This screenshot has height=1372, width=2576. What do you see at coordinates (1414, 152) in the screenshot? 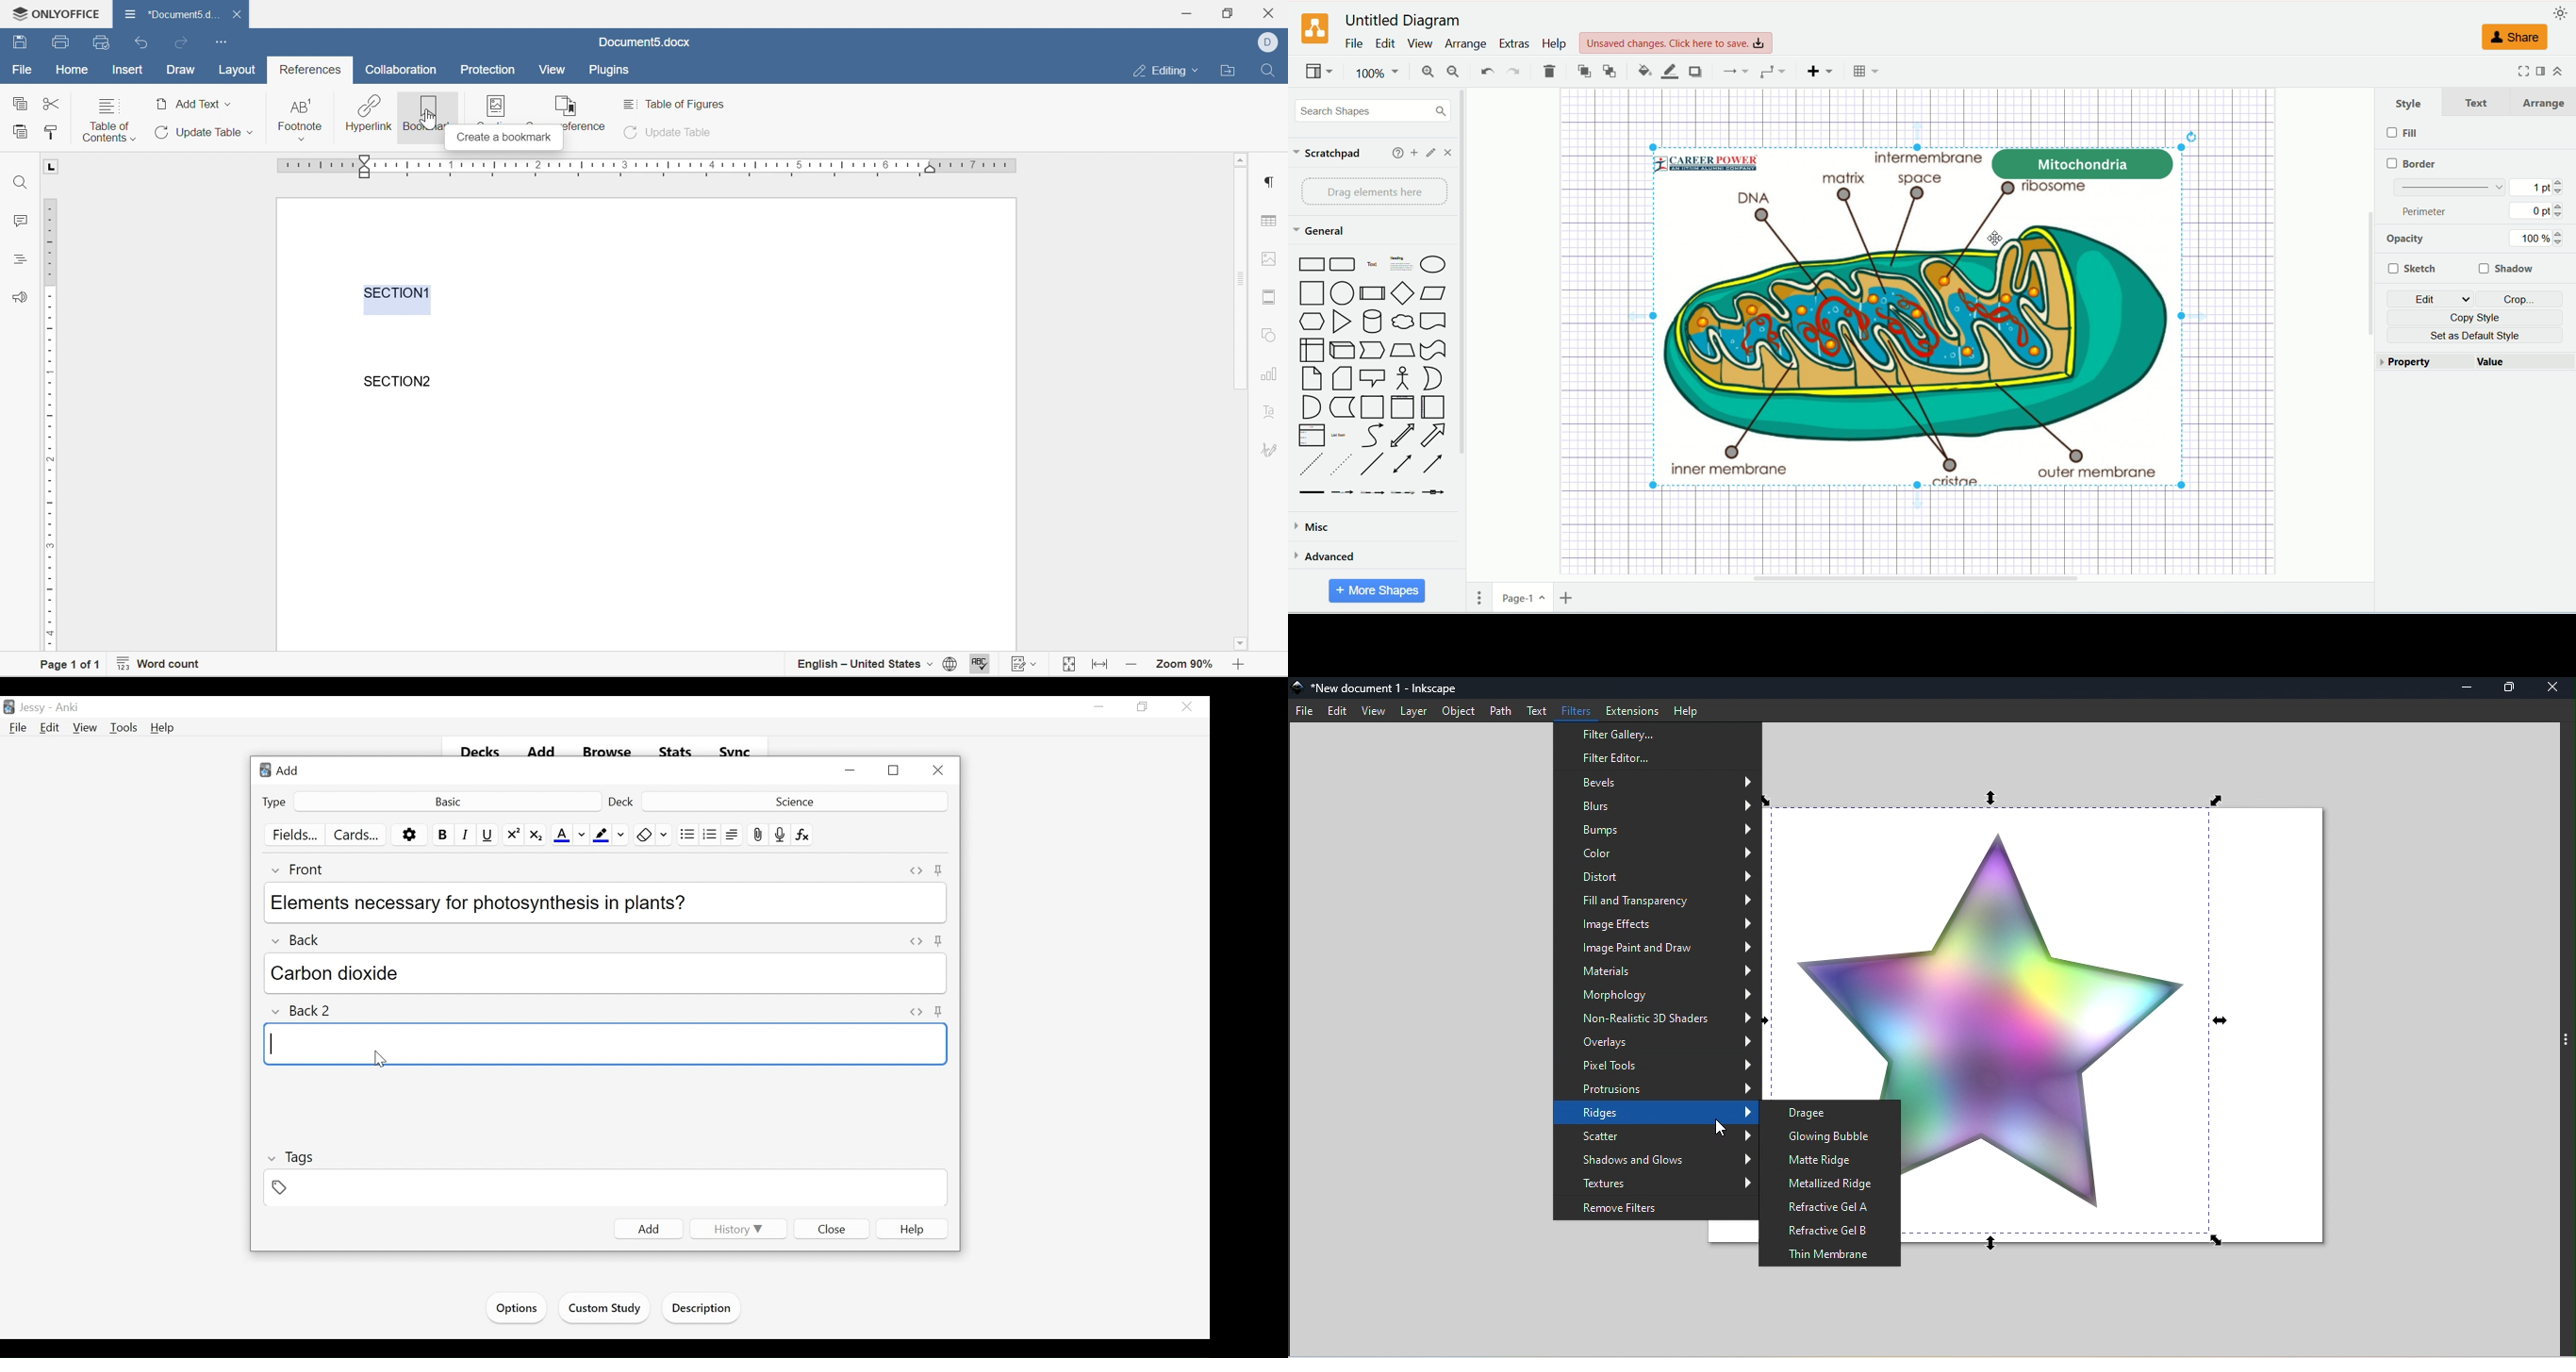
I see `add` at bounding box center [1414, 152].